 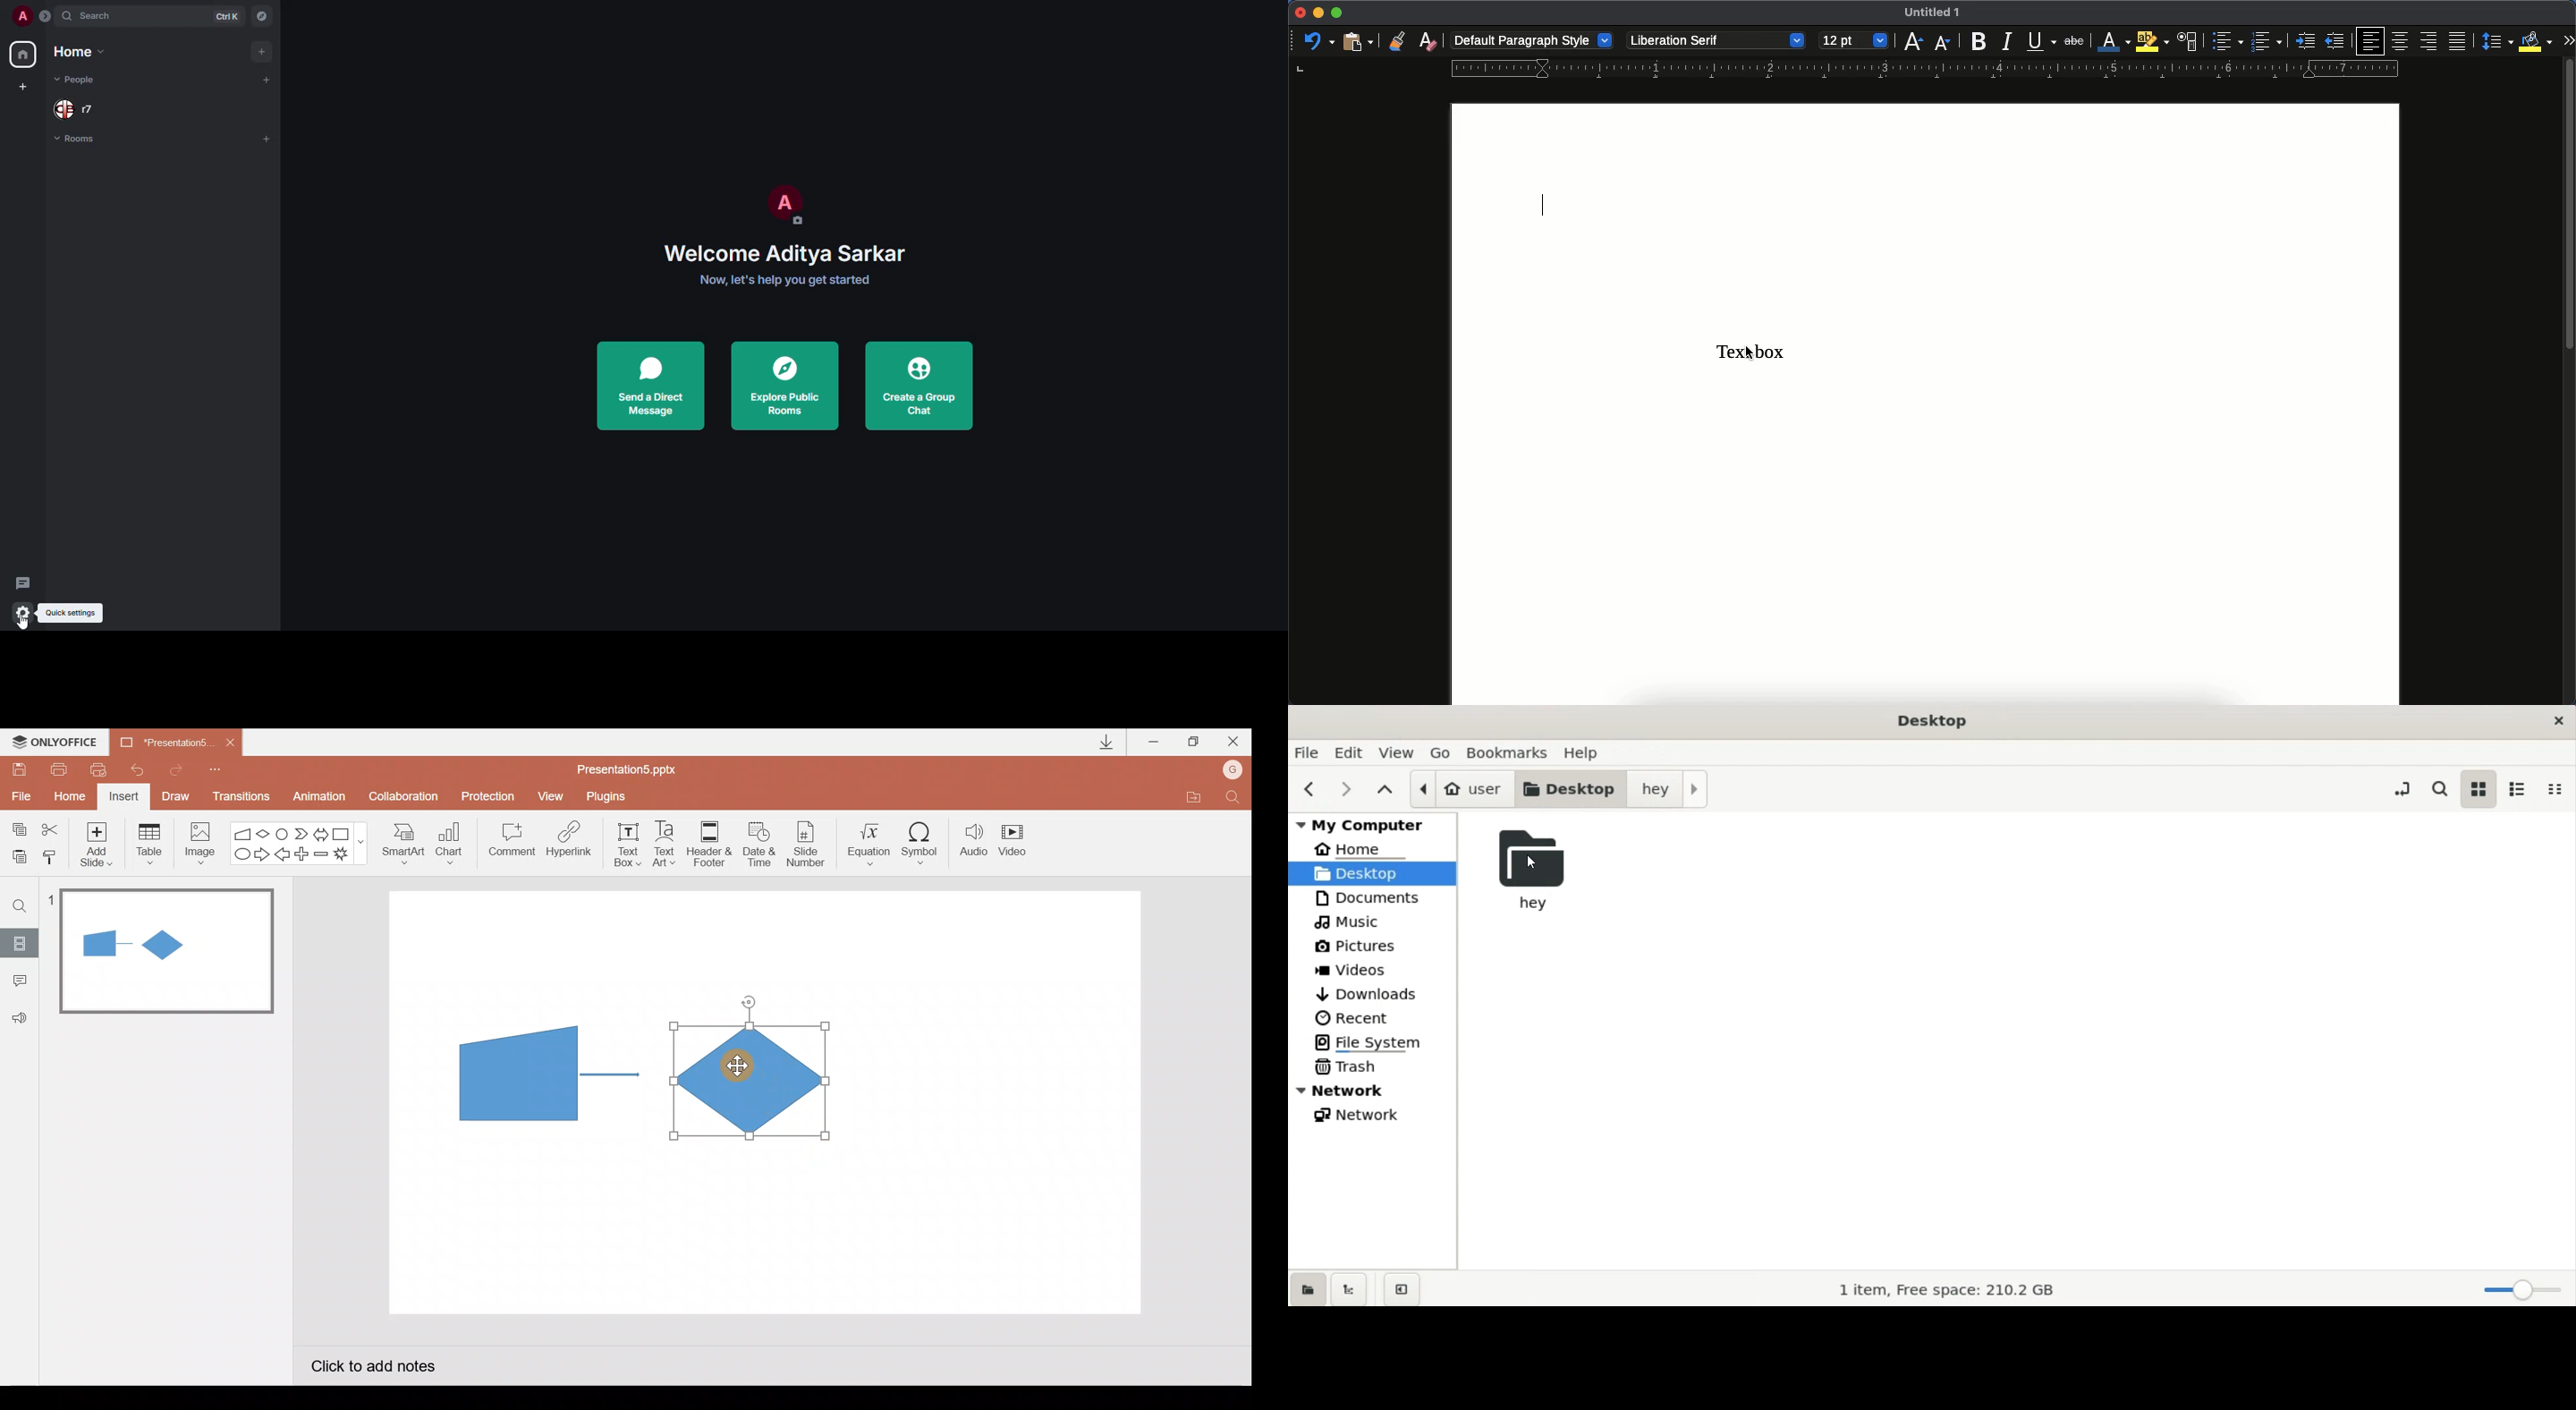 What do you see at coordinates (2402, 42) in the screenshot?
I see `center align` at bounding box center [2402, 42].